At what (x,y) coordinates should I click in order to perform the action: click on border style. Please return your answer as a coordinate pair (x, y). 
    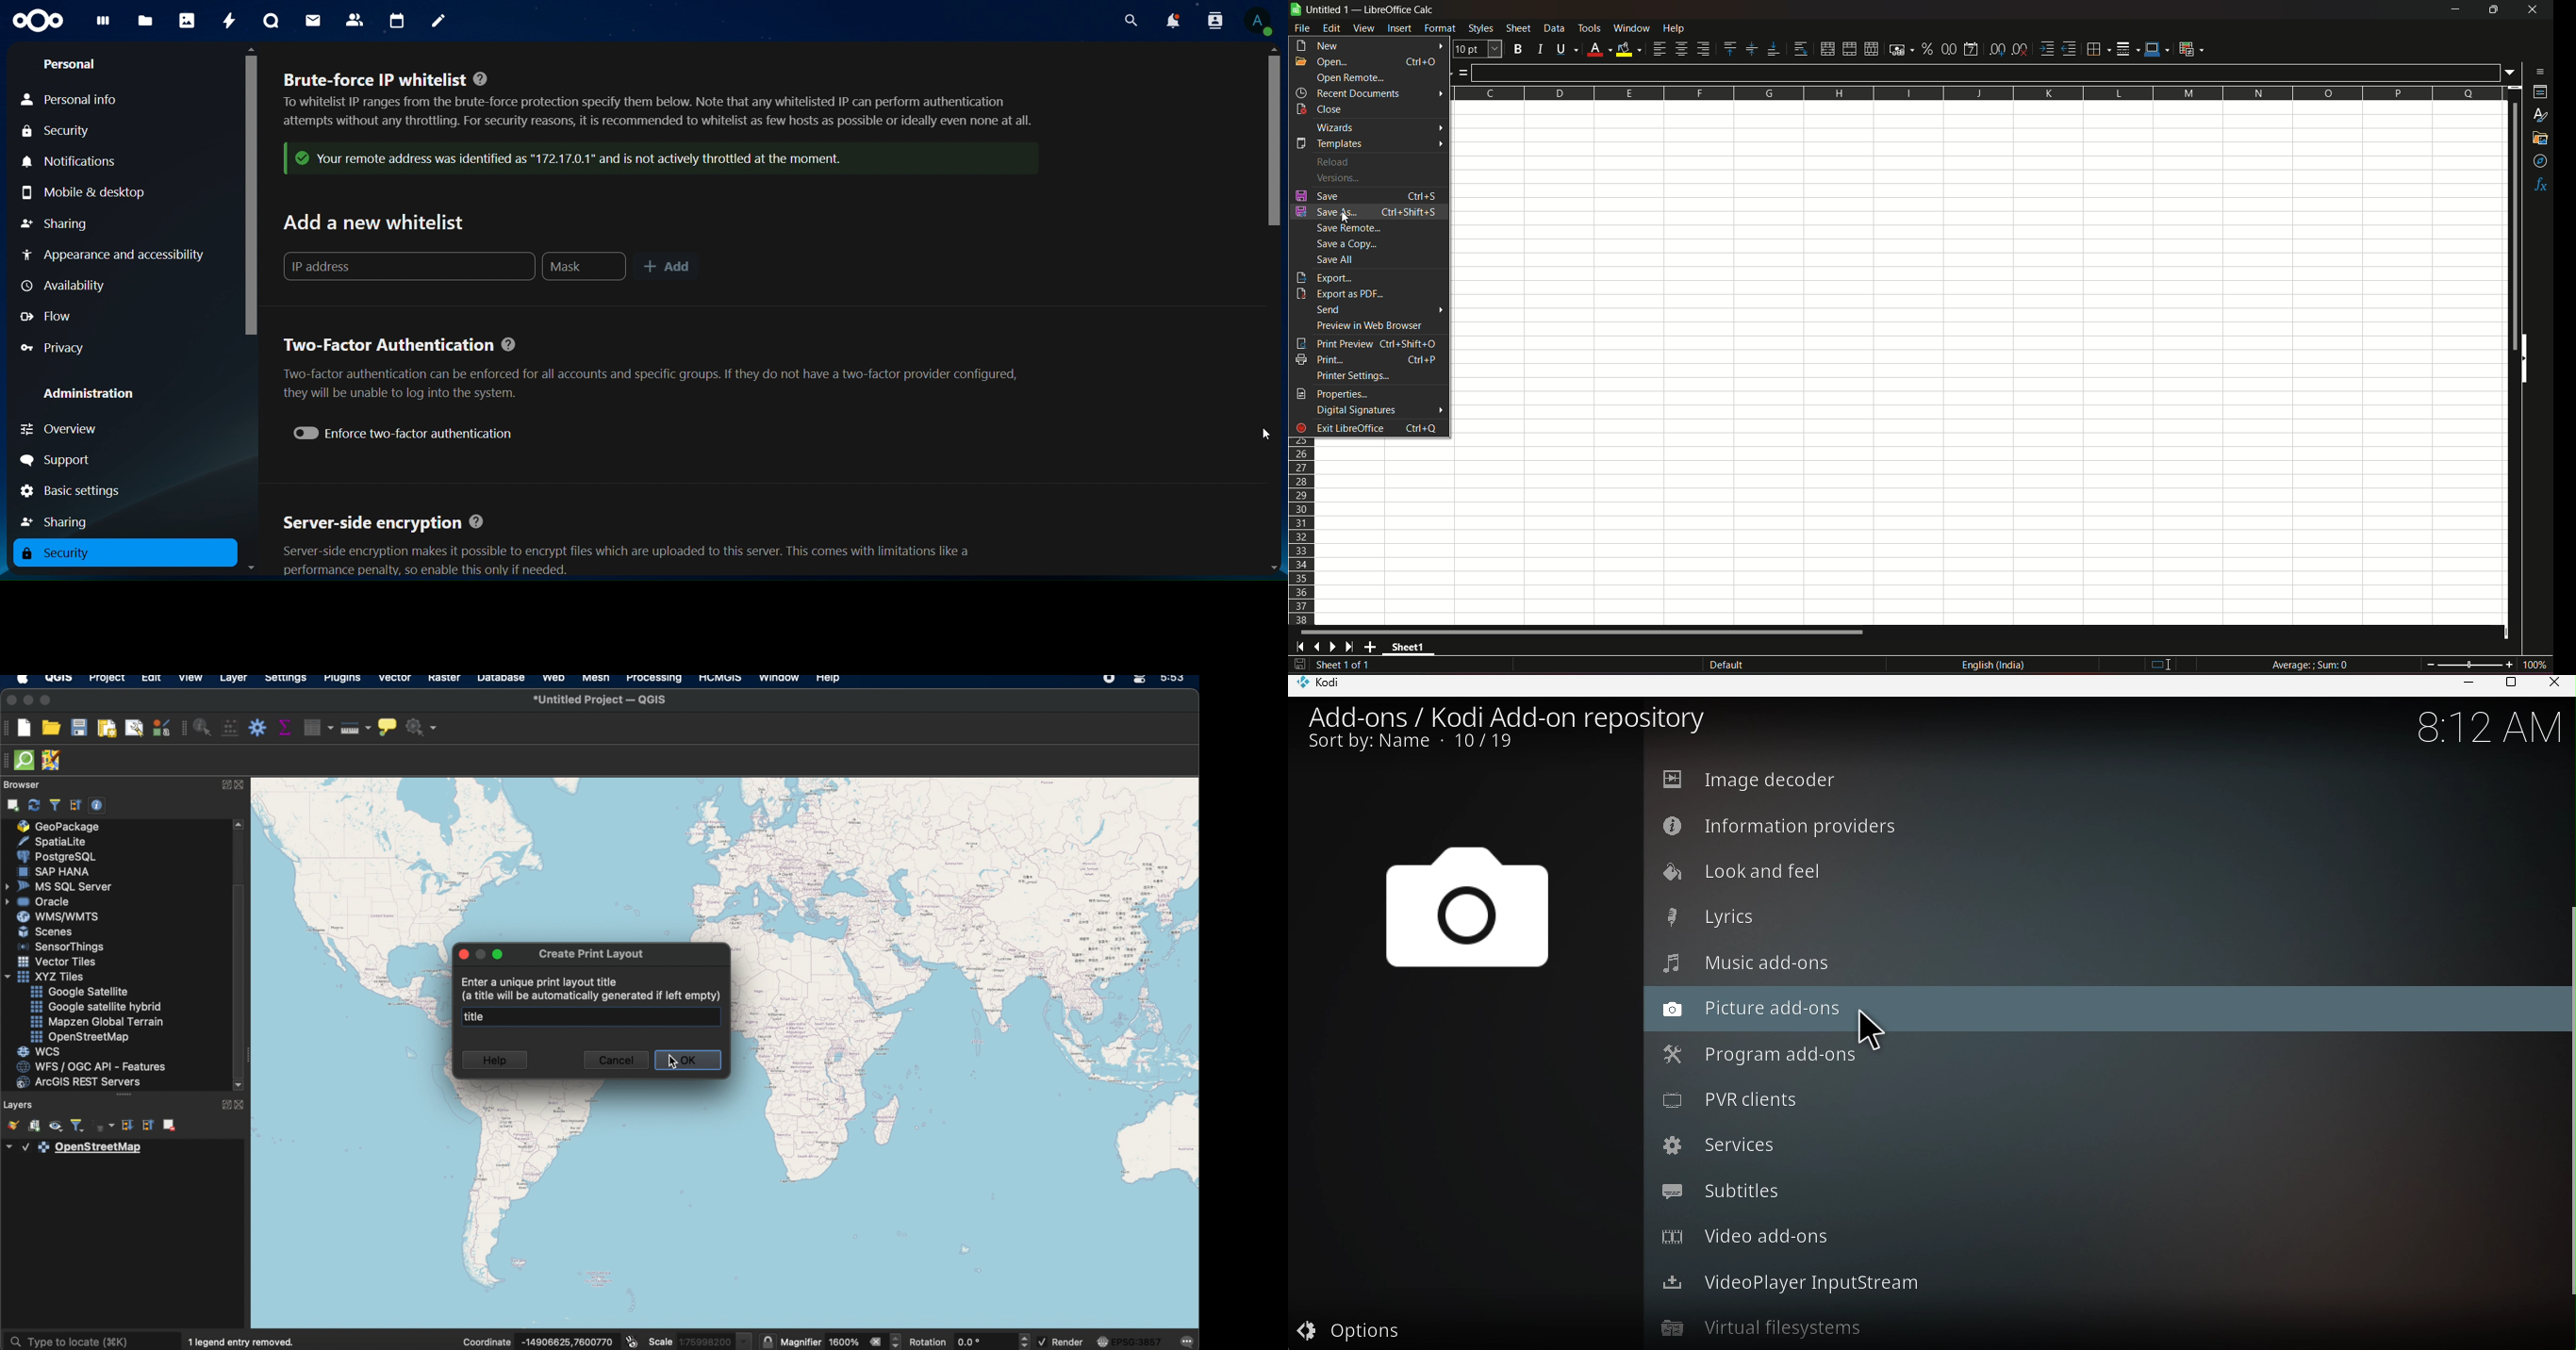
    Looking at the image, I should click on (2129, 47).